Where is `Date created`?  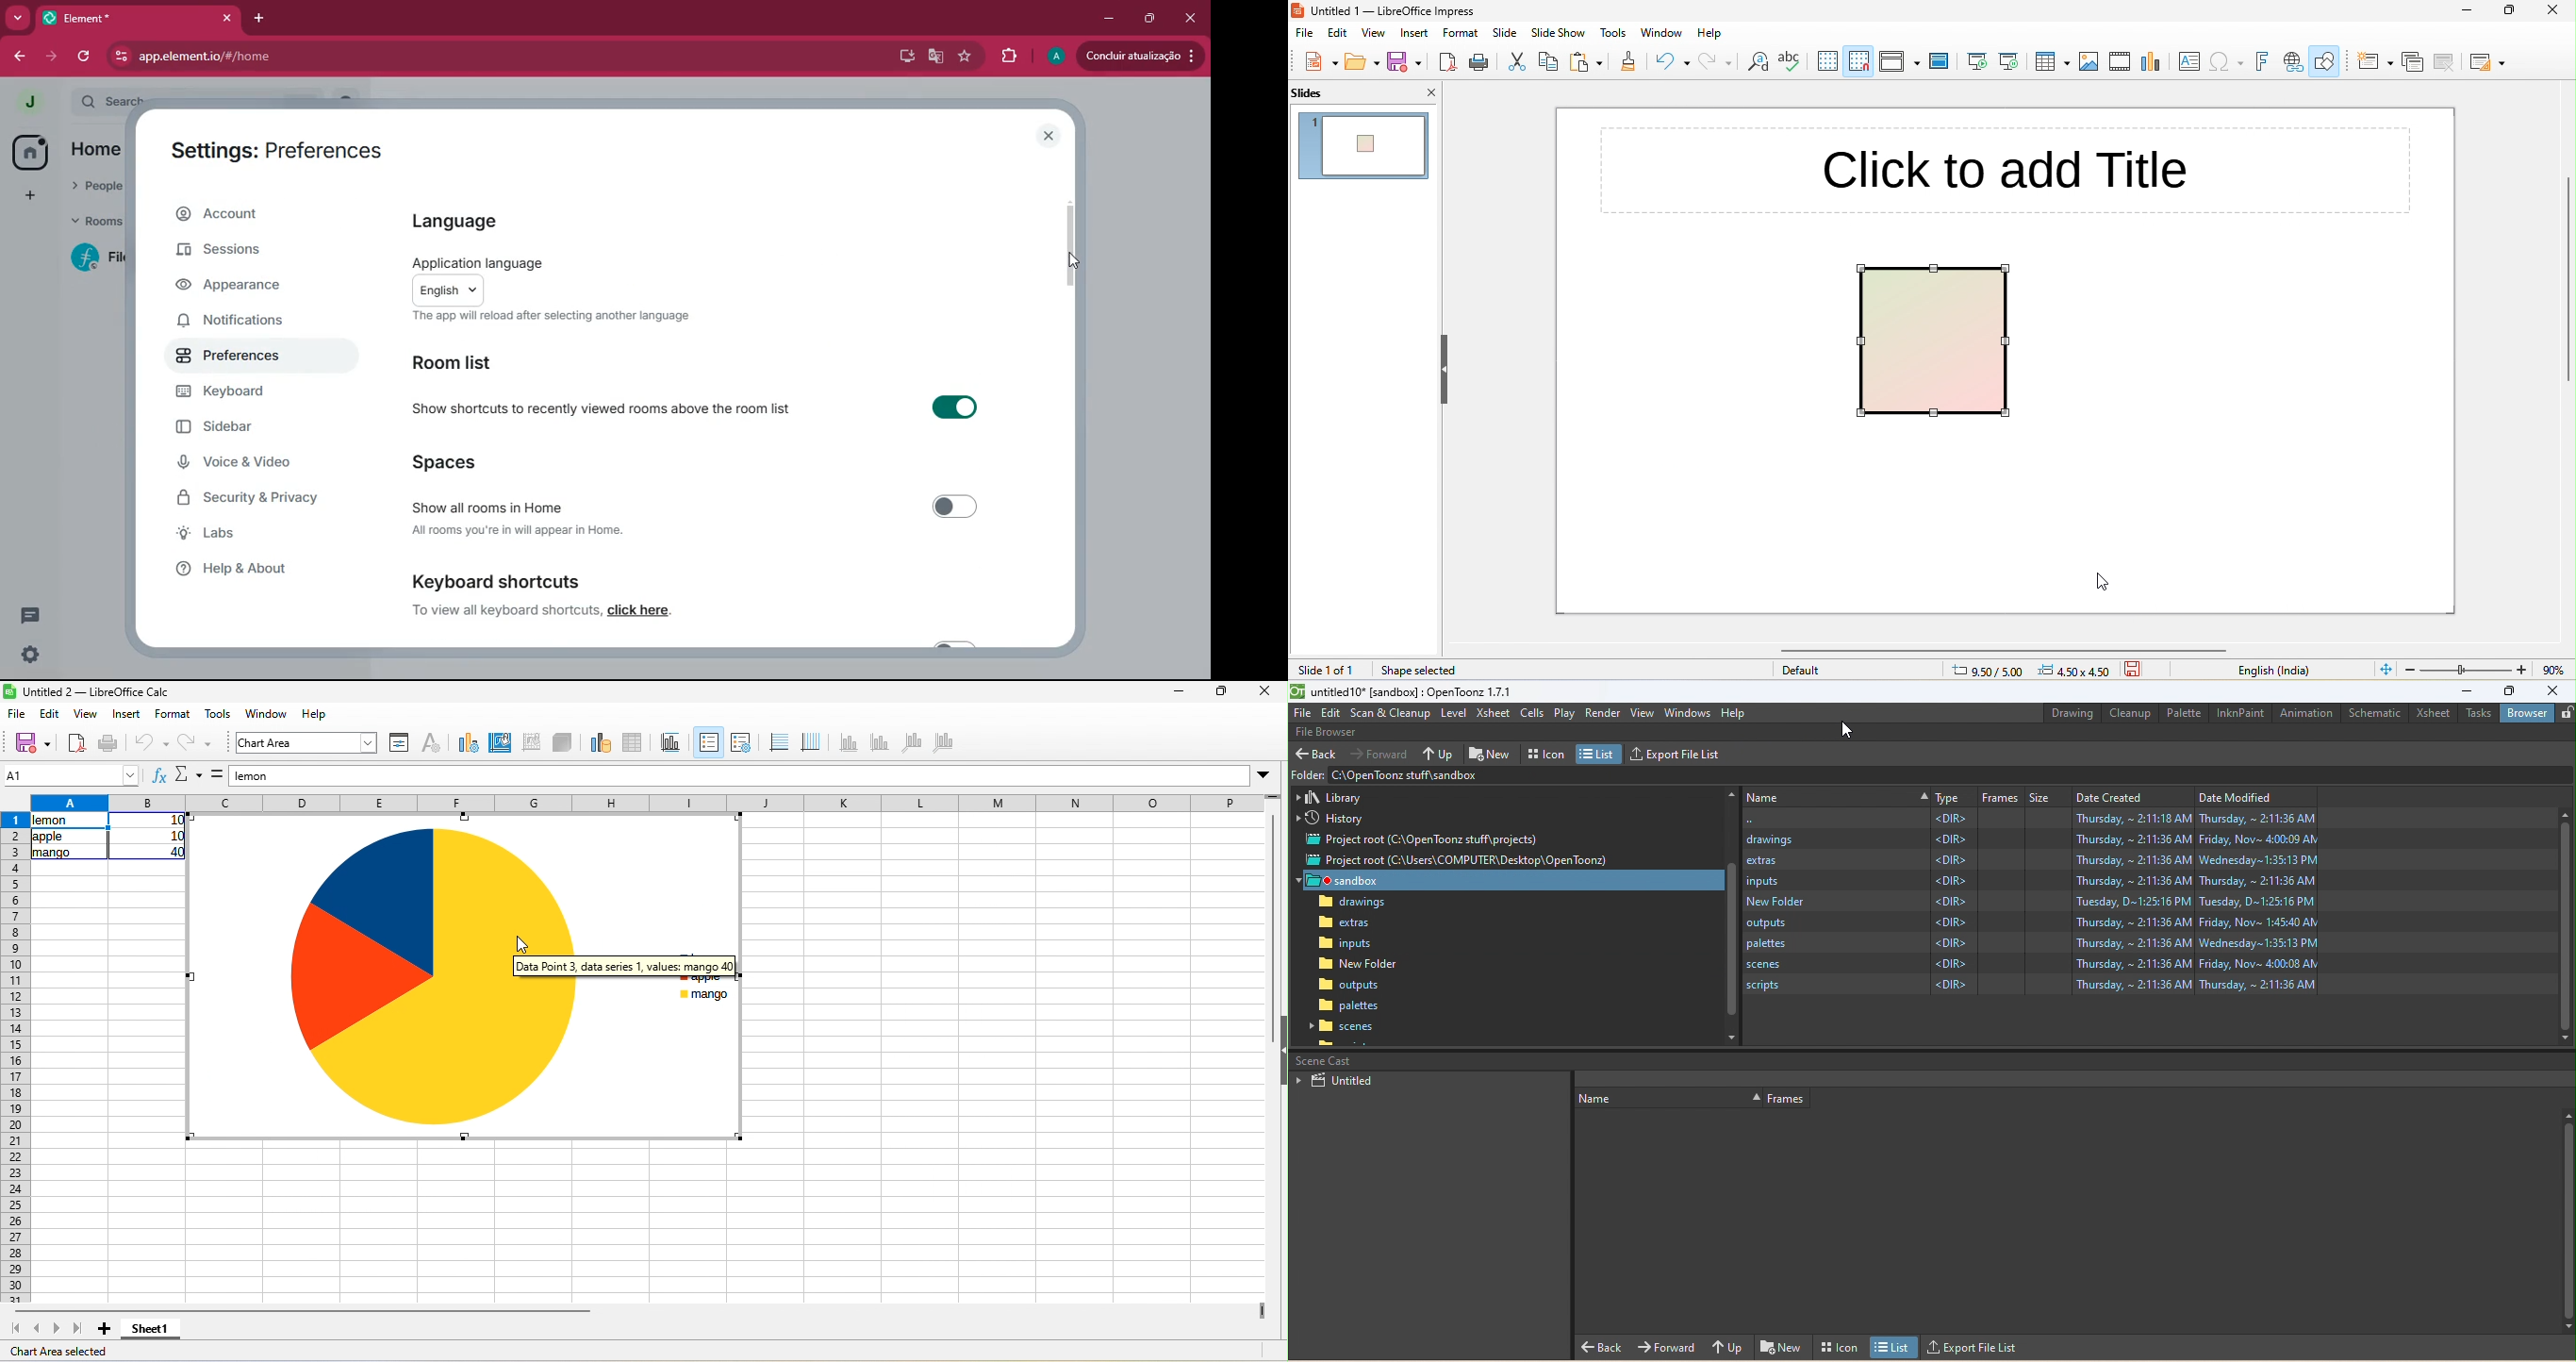
Date created is located at coordinates (2131, 797).